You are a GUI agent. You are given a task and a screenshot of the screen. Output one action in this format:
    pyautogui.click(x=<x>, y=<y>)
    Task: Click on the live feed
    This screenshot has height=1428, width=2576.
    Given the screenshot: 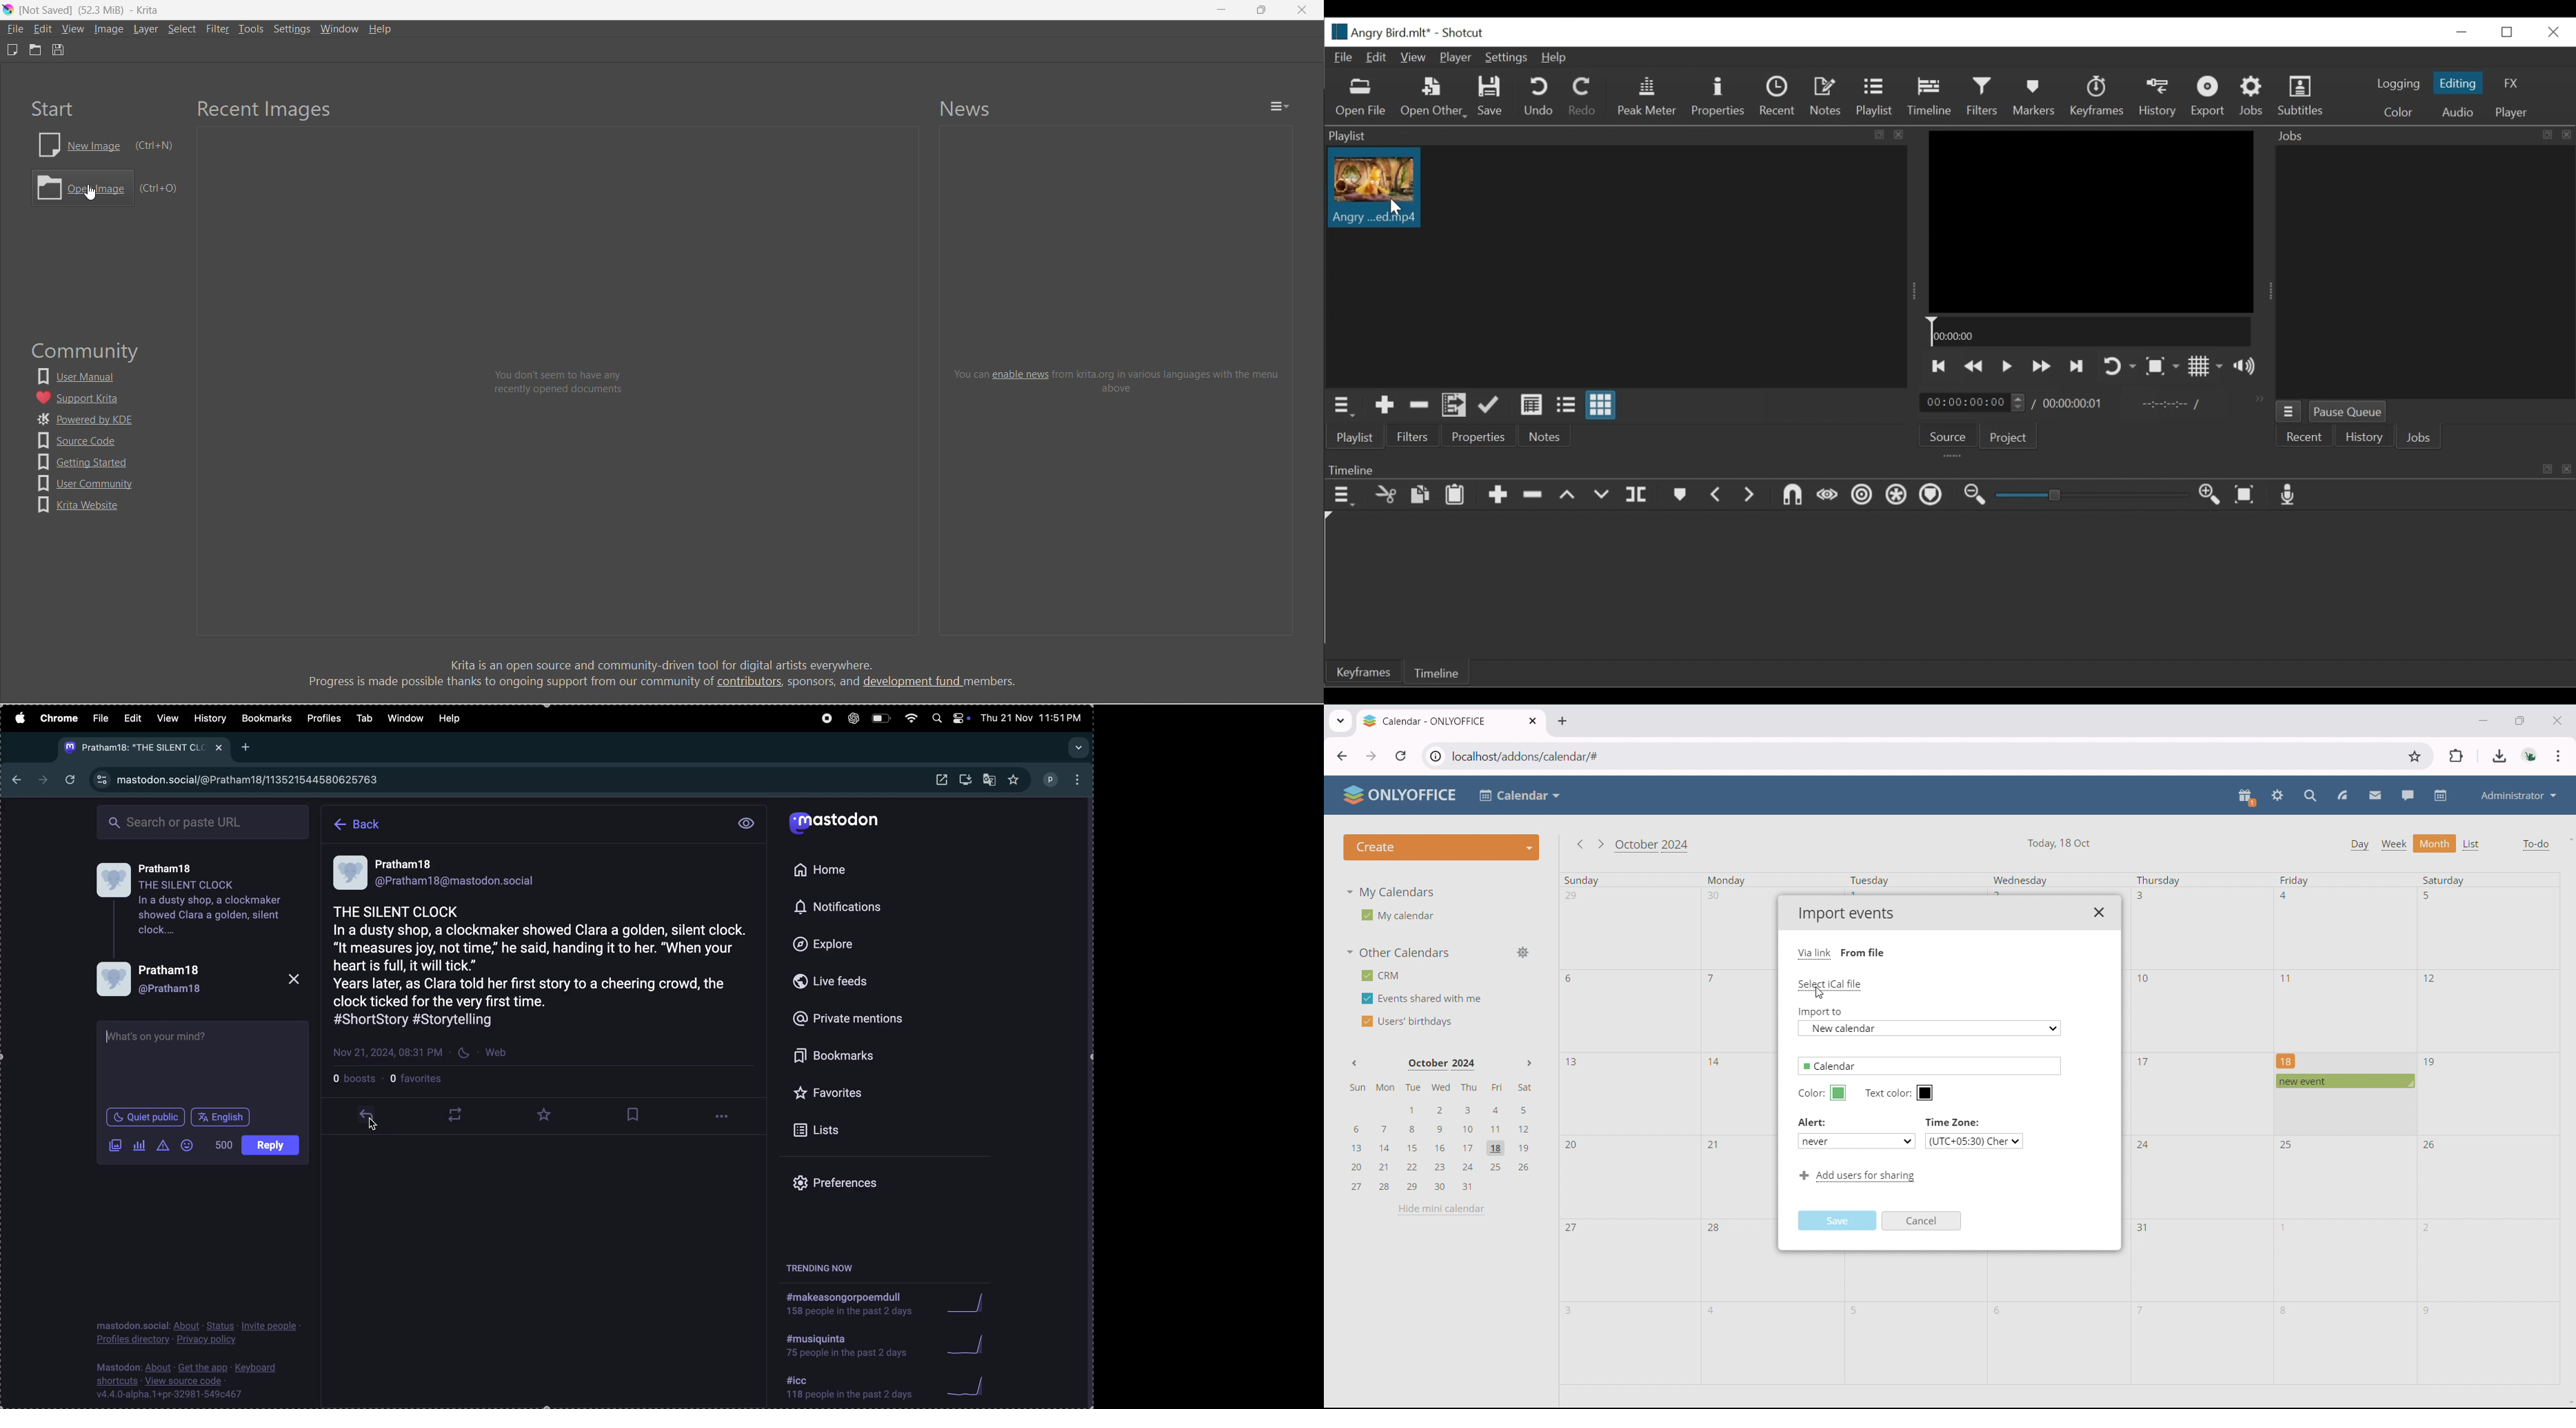 What is the action you would take?
    pyautogui.click(x=843, y=981)
    